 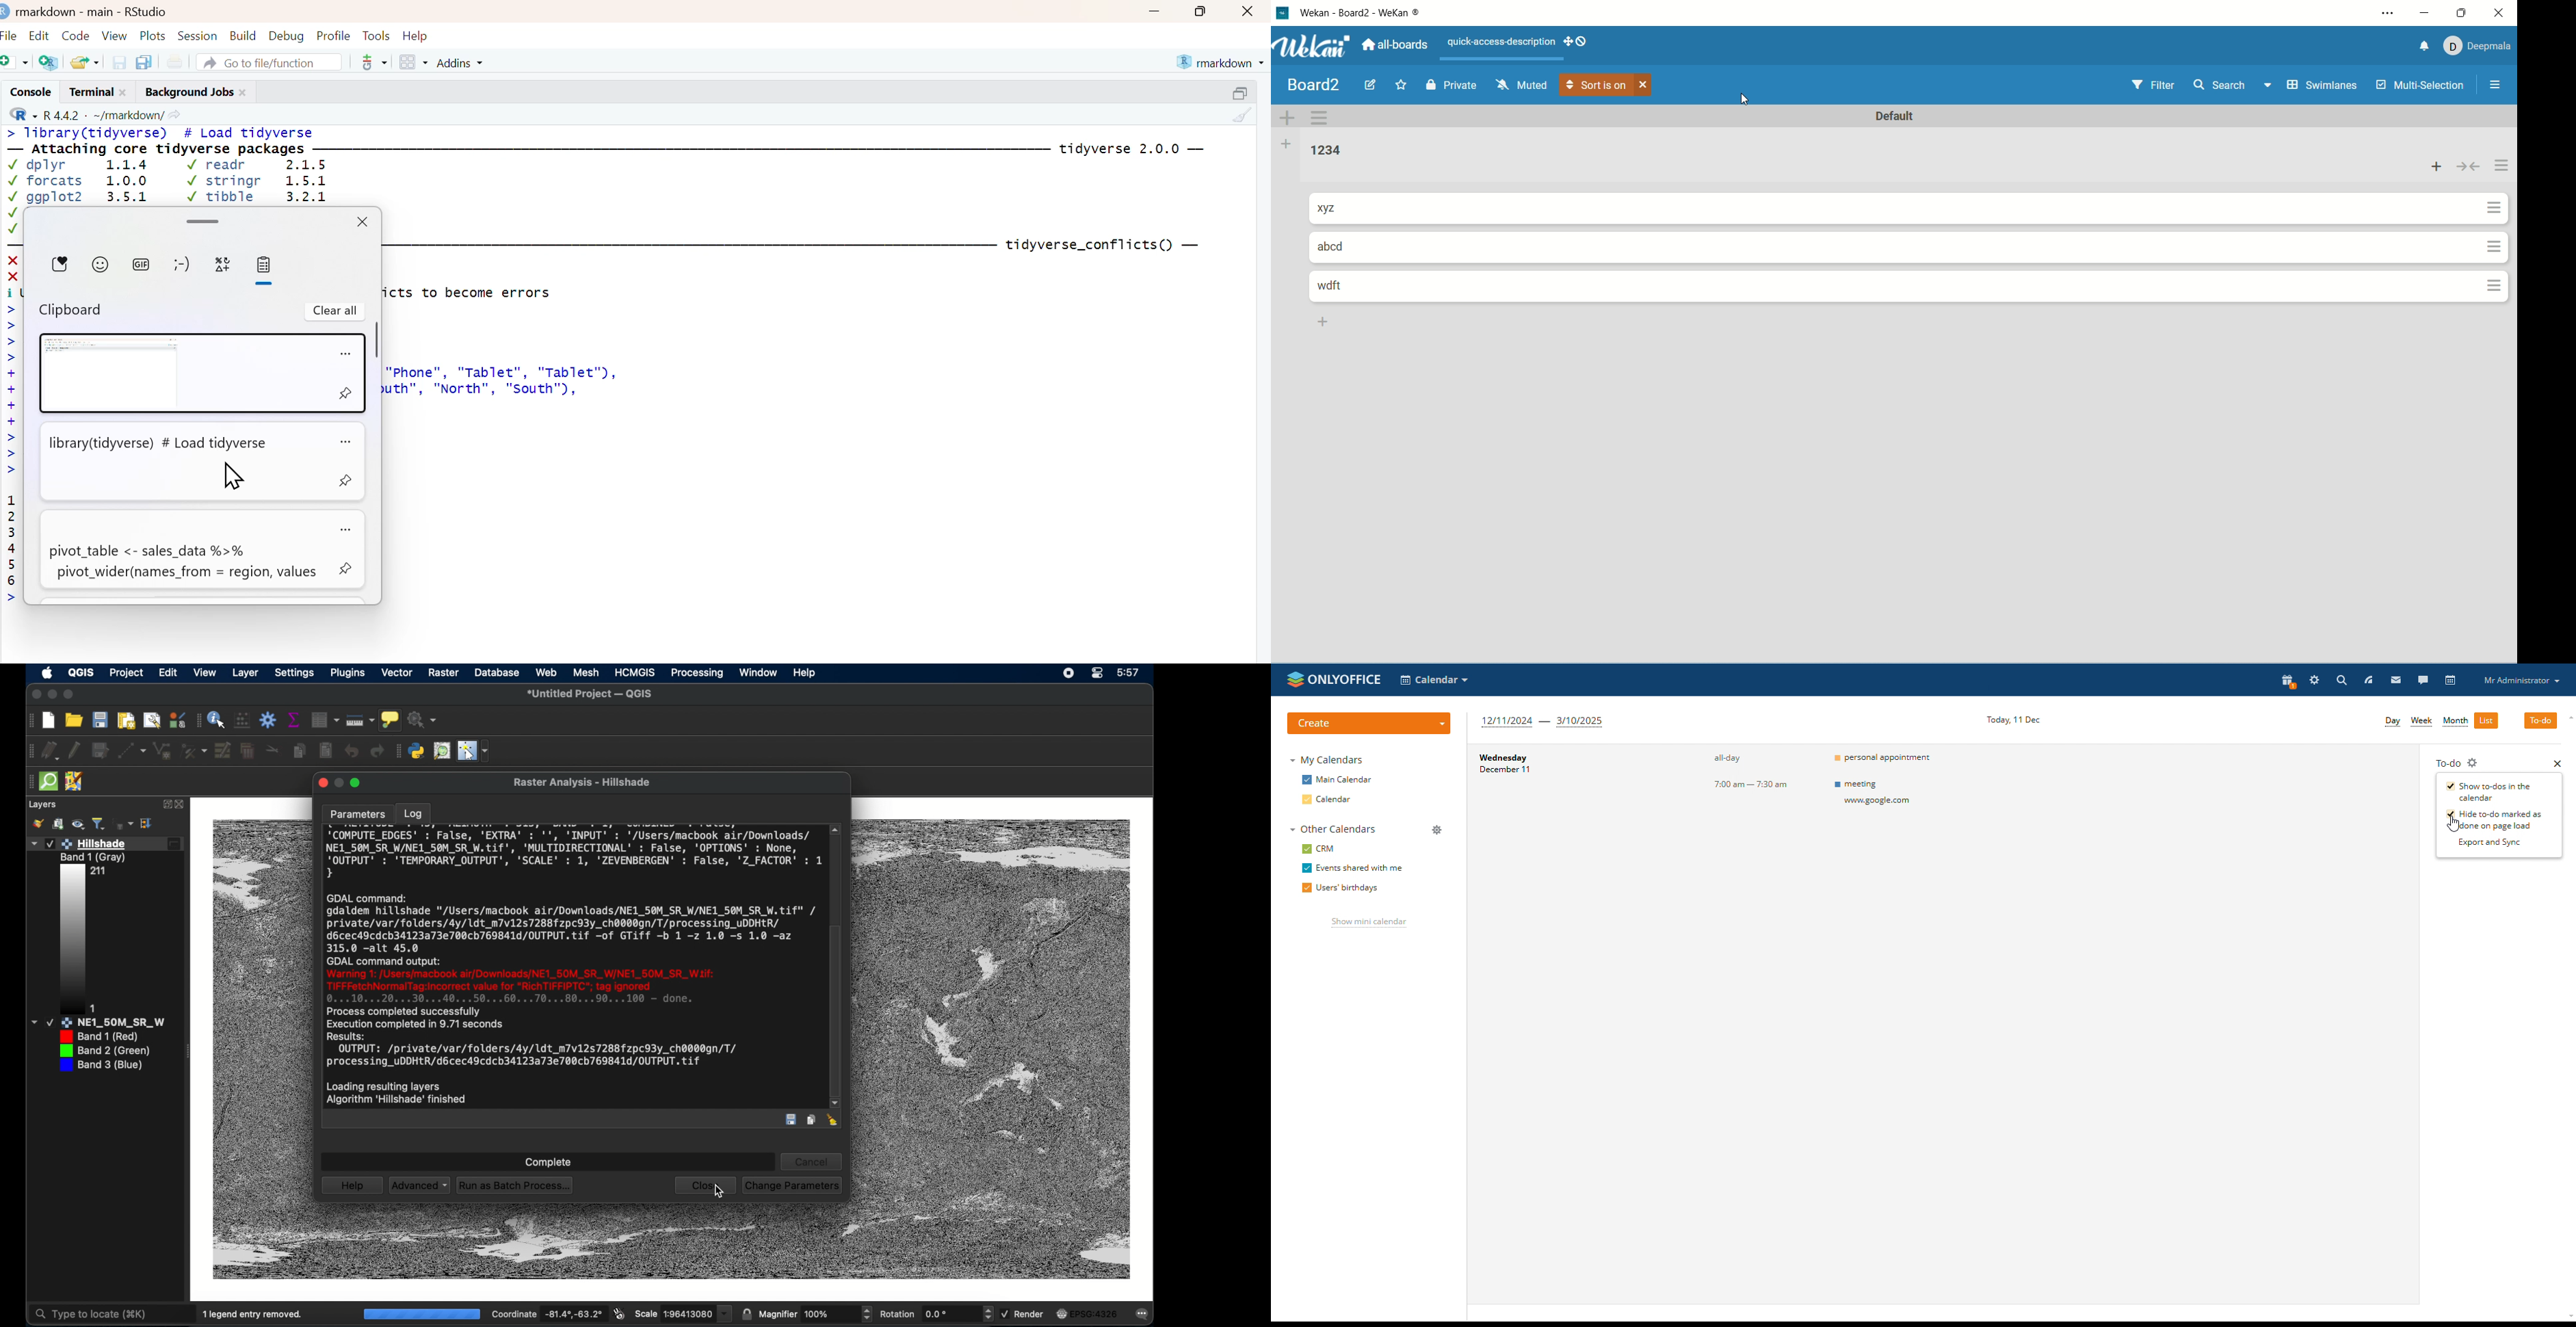 What do you see at coordinates (1222, 61) in the screenshot?
I see `markdown` at bounding box center [1222, 61].